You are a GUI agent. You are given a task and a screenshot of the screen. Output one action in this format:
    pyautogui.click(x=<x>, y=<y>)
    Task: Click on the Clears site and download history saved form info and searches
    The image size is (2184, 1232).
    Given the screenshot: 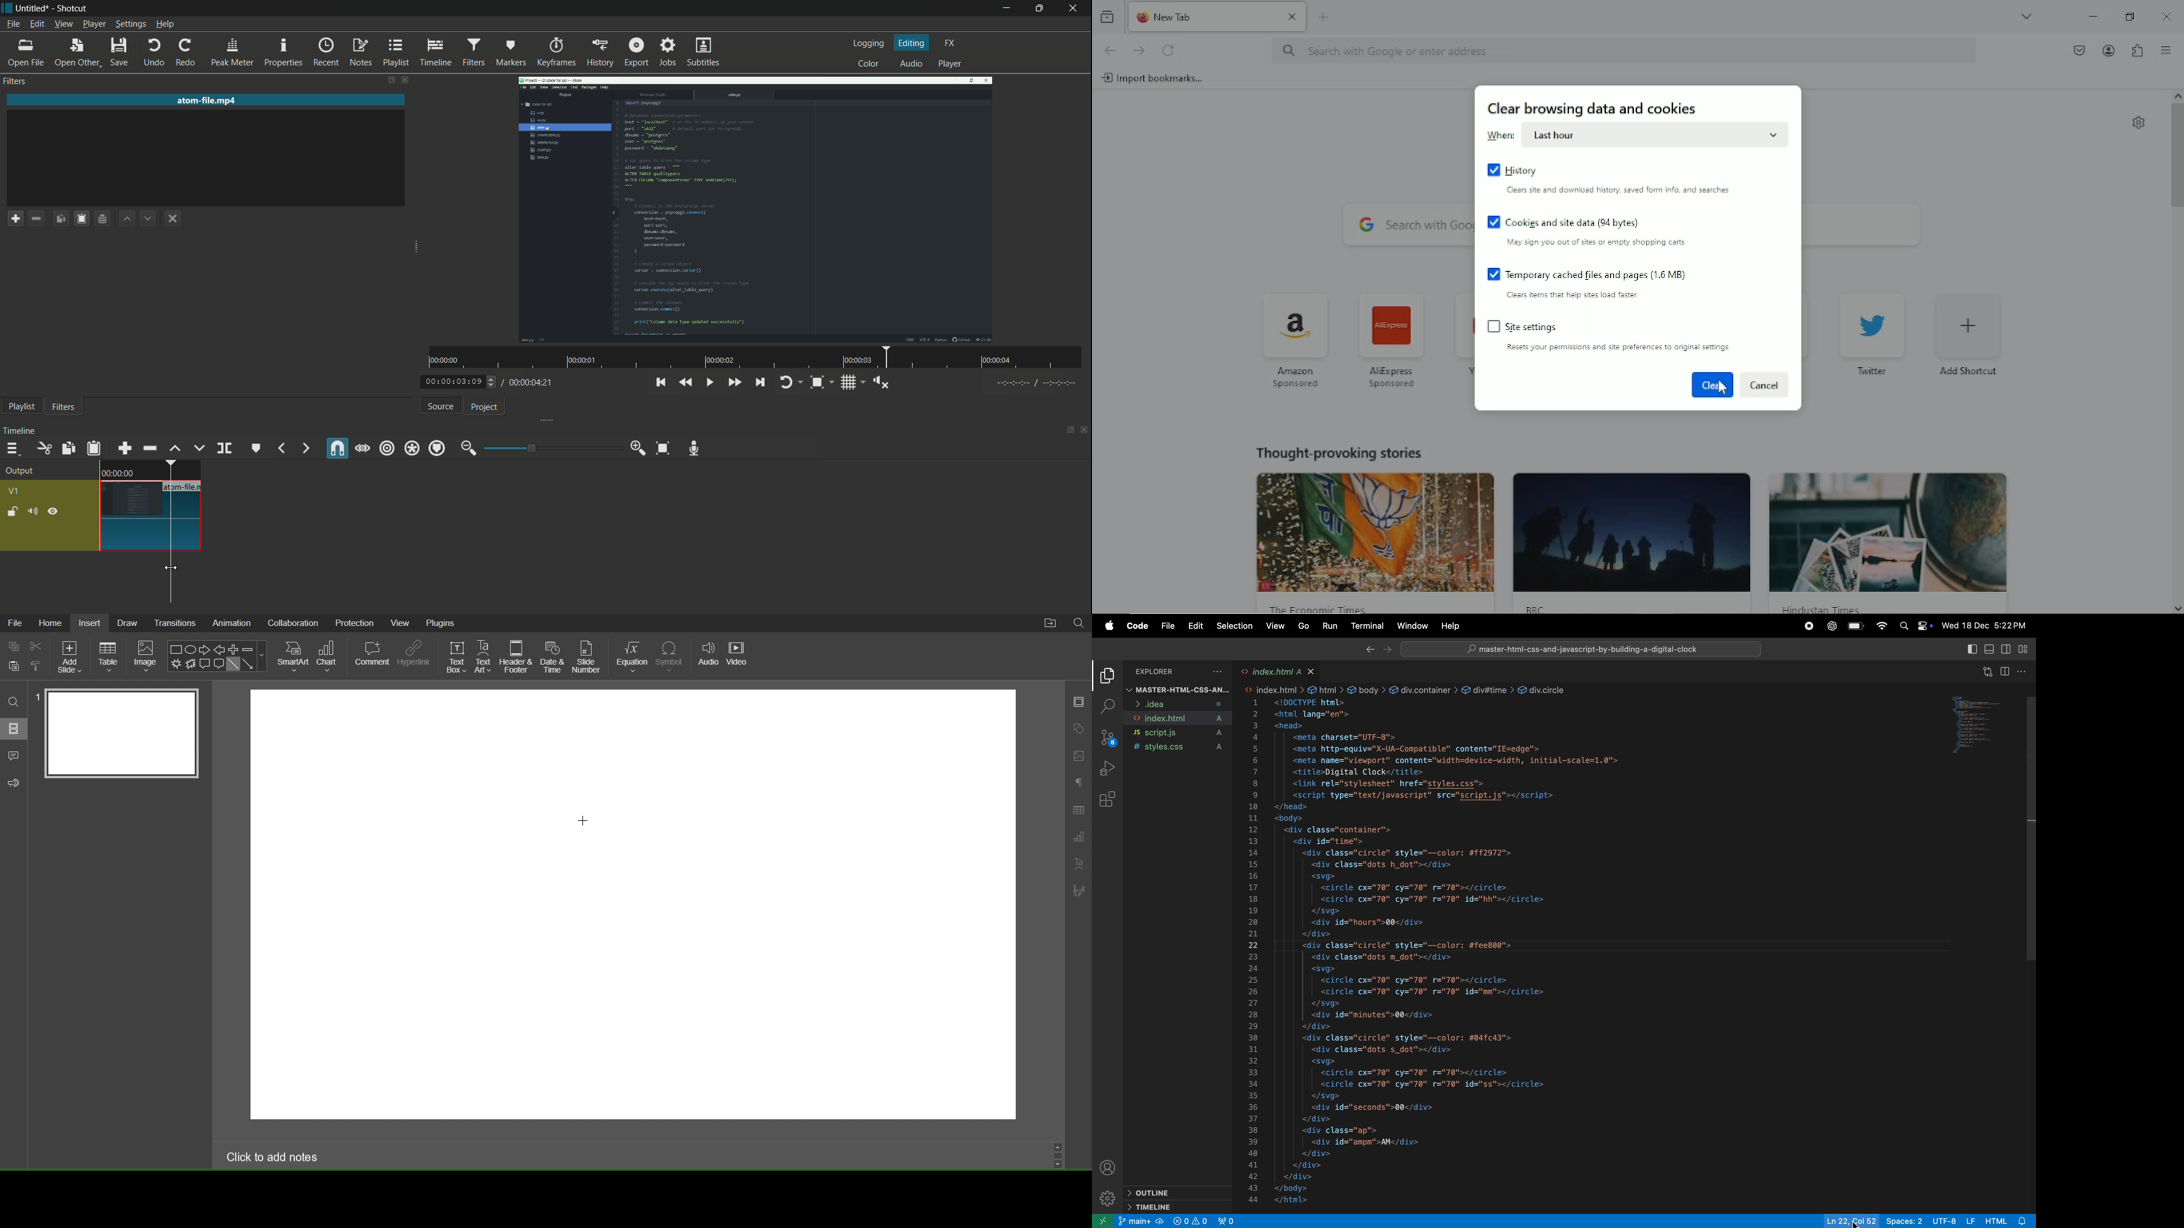 What is the action you would take?
    pyautogui.click(x=1620, y=191)
    